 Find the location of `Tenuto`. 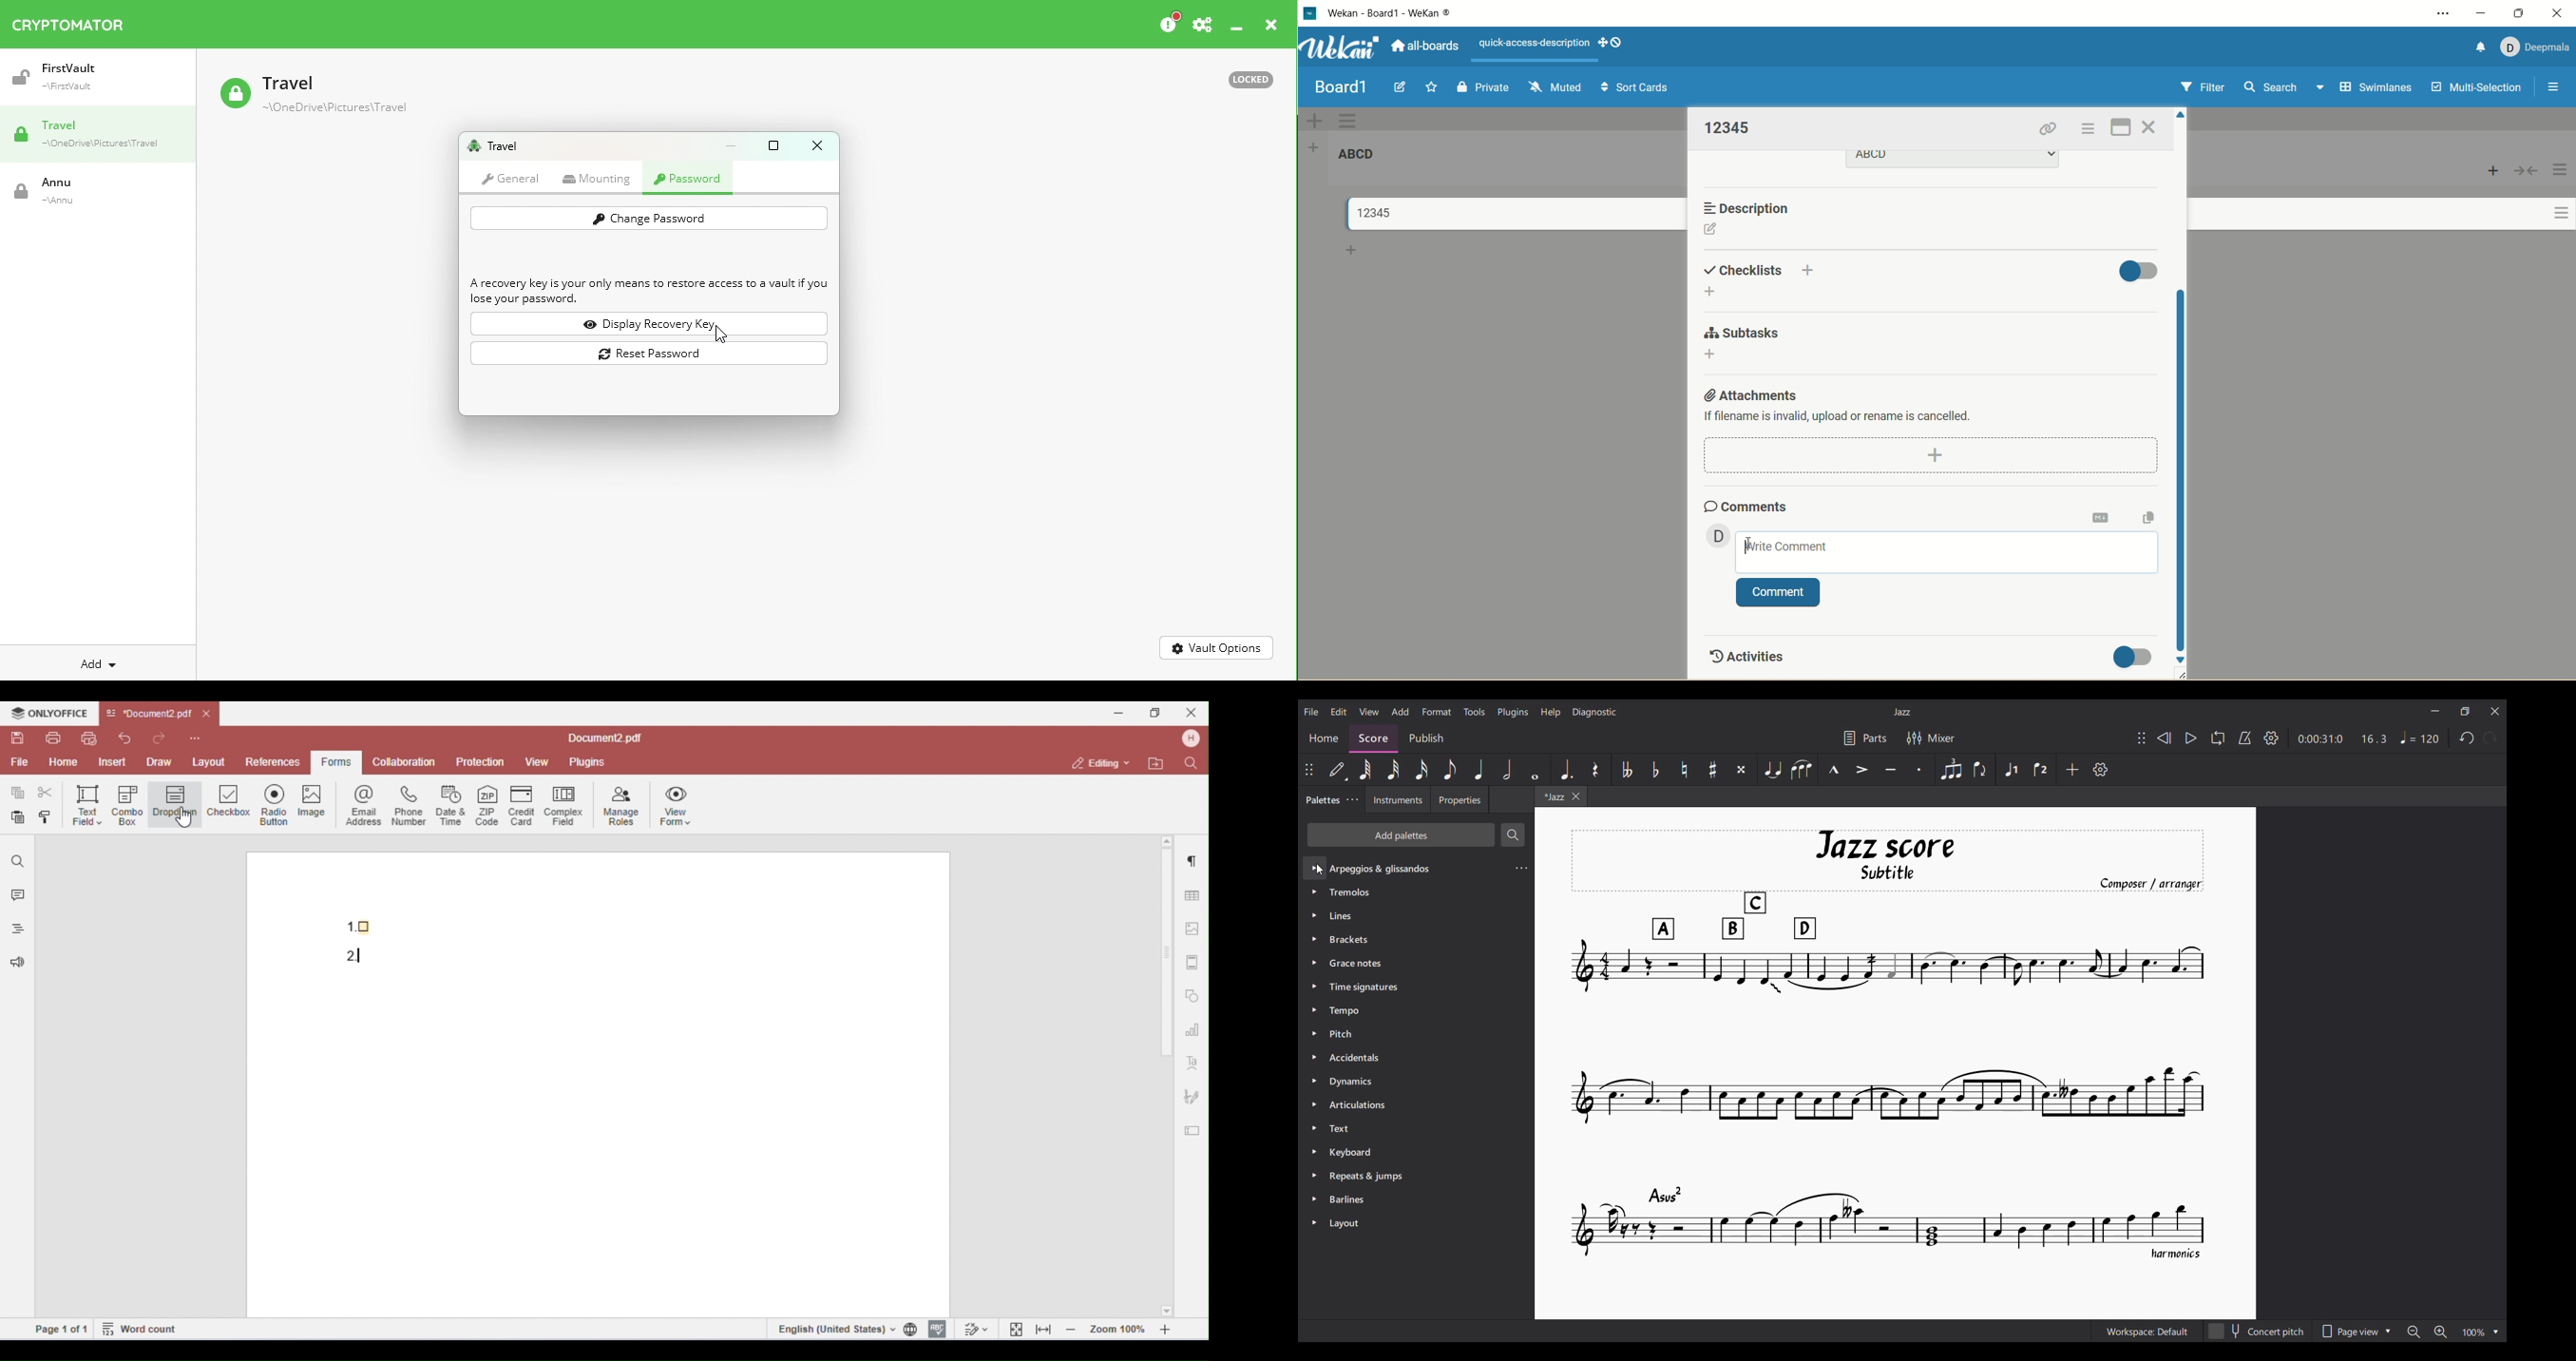

Tenuto is located at coordinates (1891, 769).